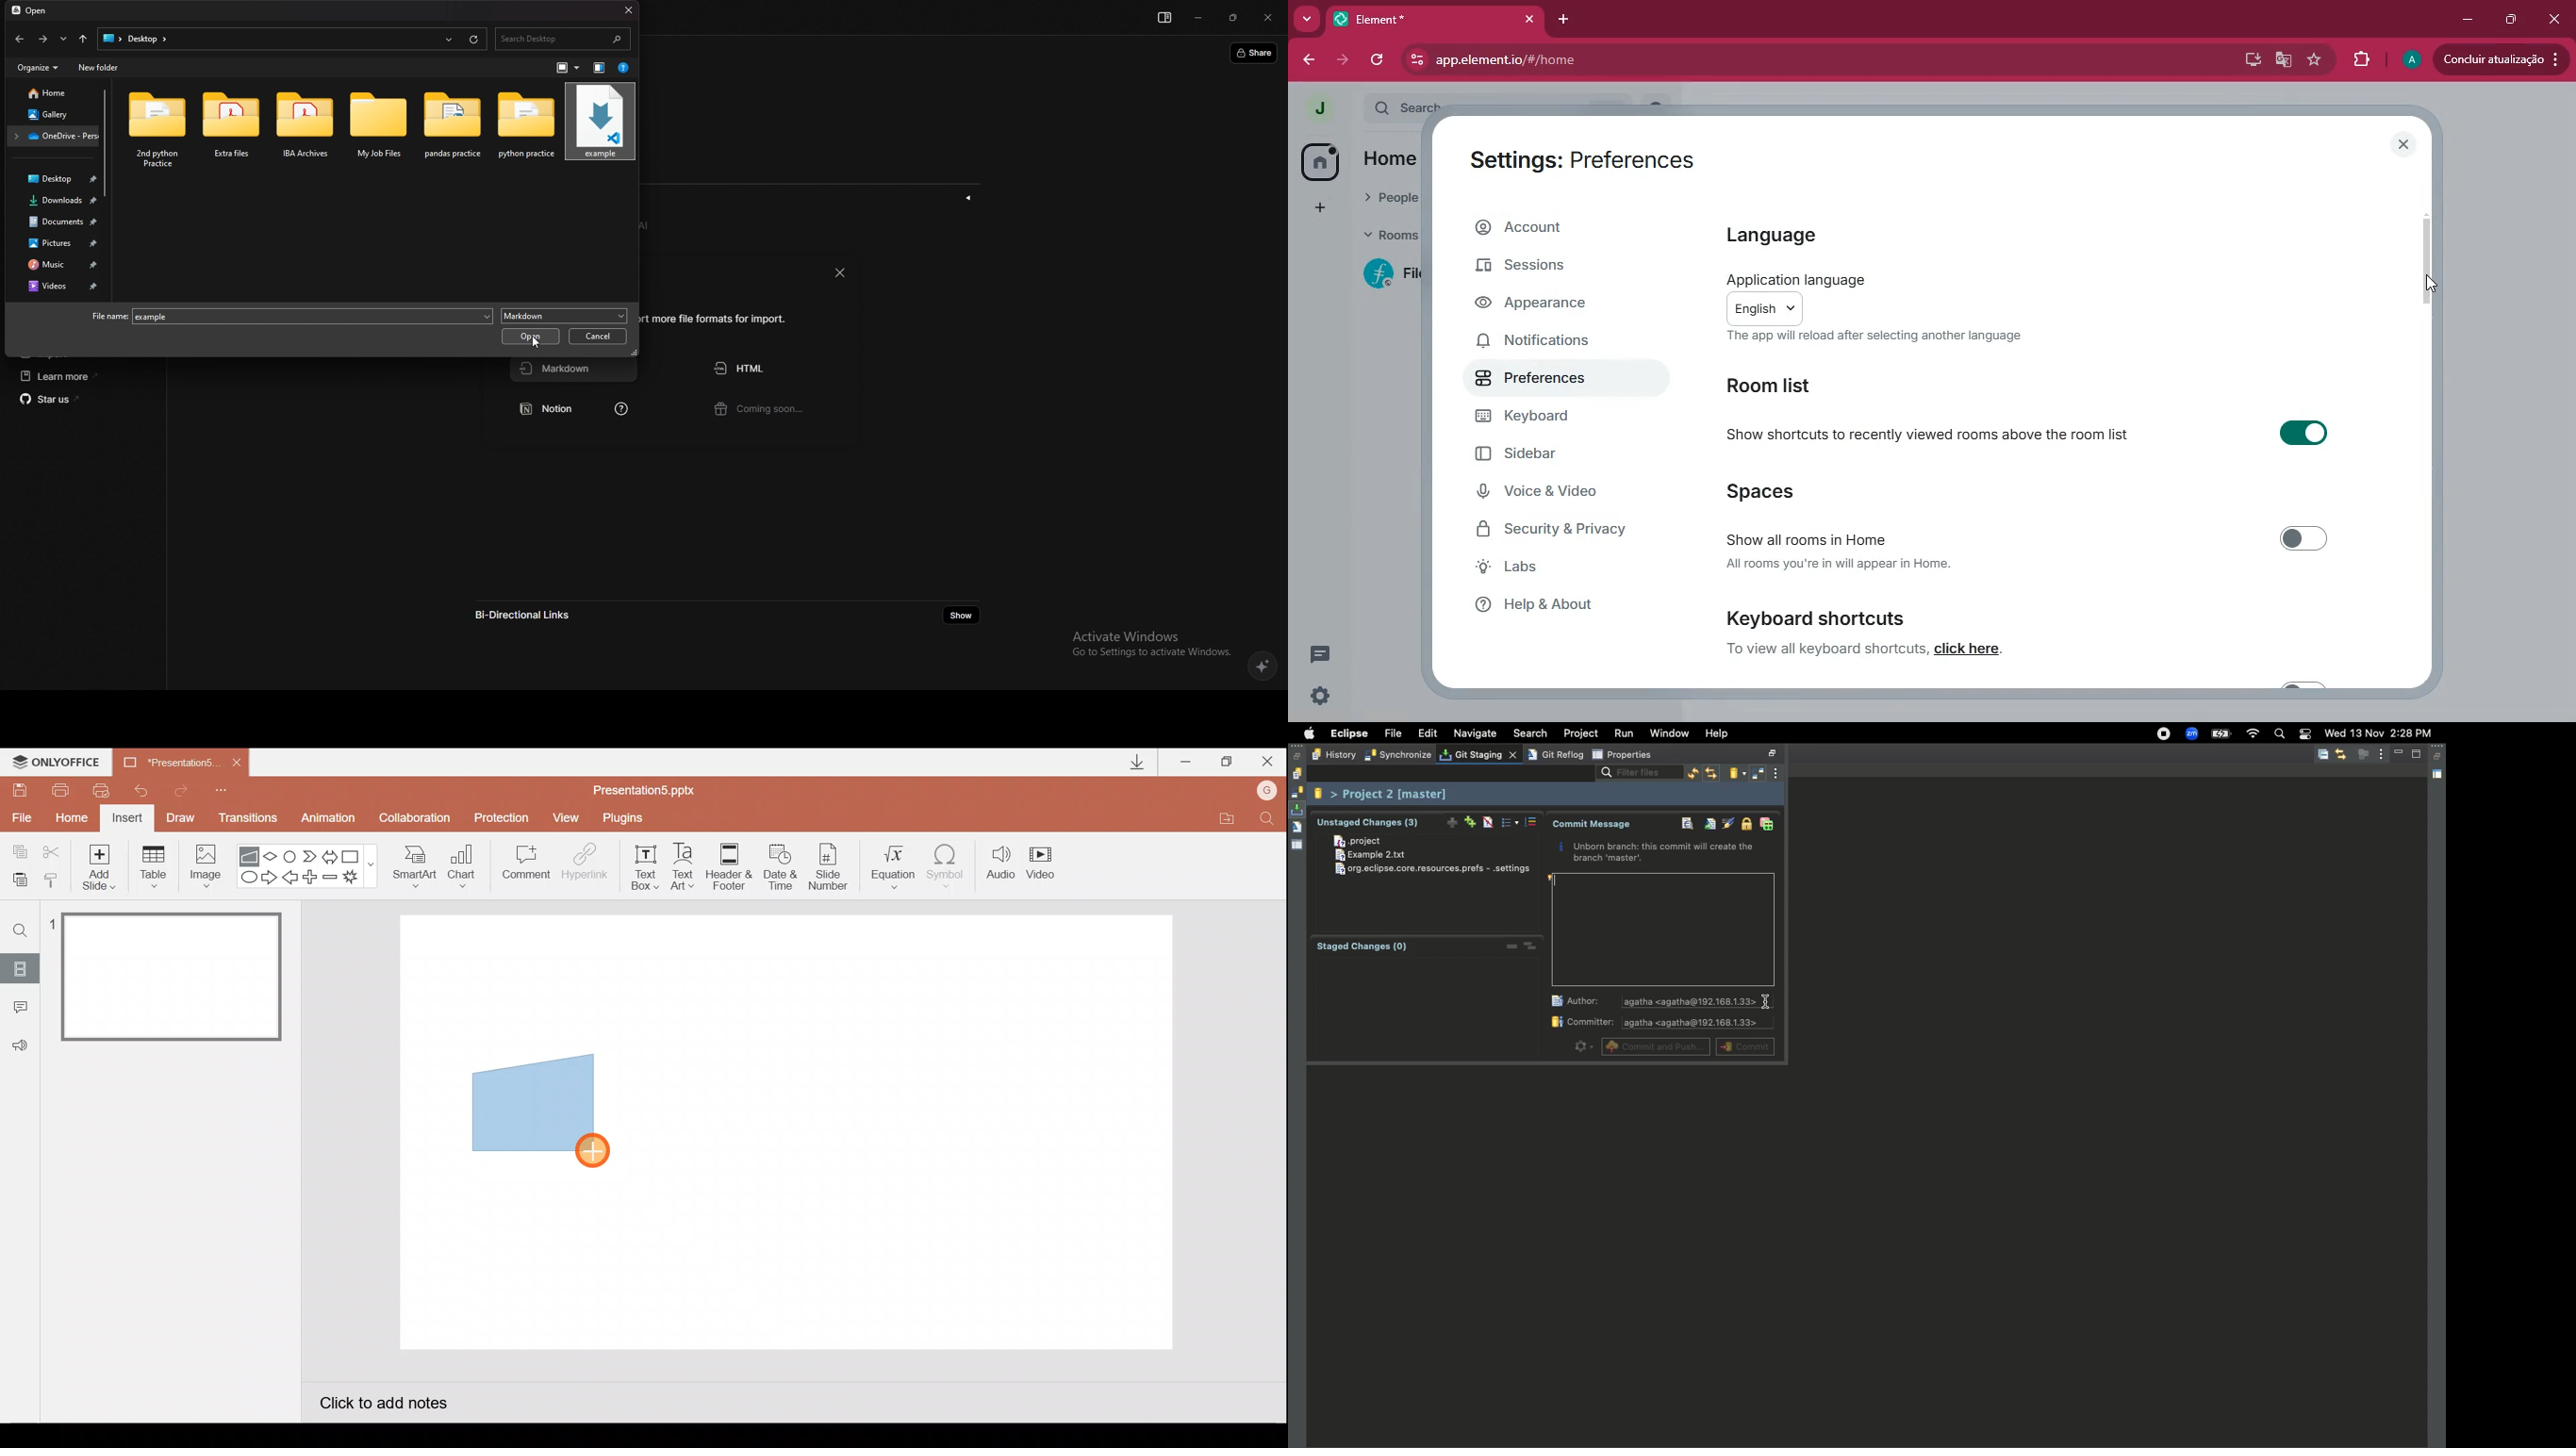  What do you see at coordinates (19, 788) in the screenshot?
I see `Save` at bounding box center [19, 788].